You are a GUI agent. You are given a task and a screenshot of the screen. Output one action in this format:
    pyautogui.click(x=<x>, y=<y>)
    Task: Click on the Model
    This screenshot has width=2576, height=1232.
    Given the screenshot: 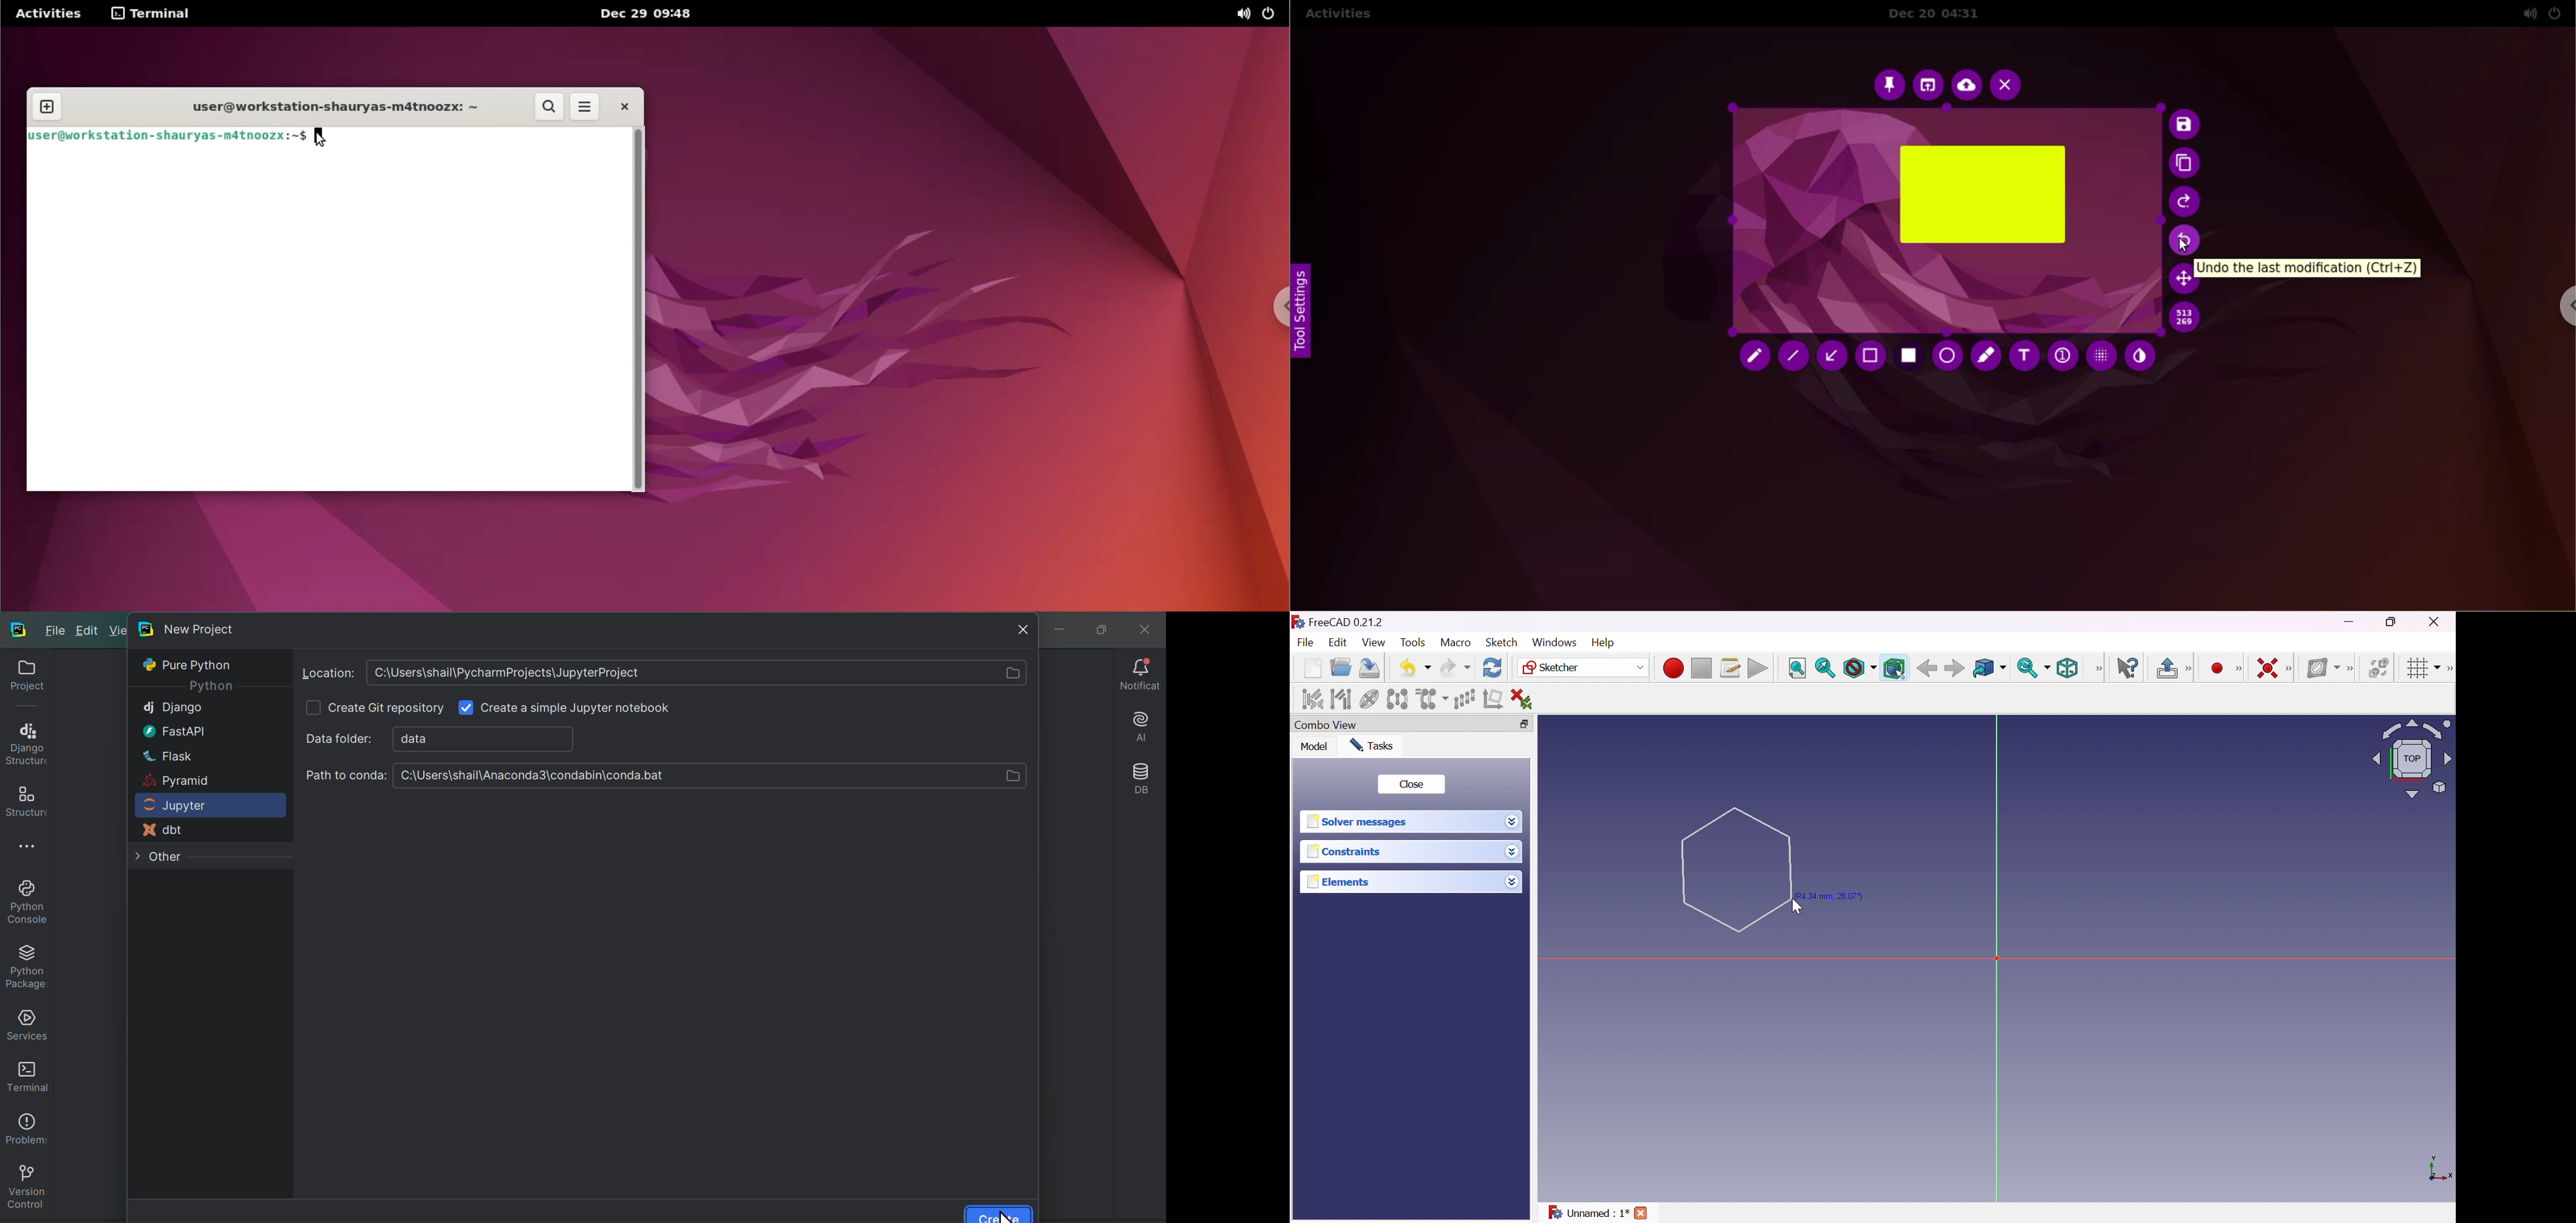 What is the action you would take?
    pyautogui.click(x=1315, y=746)
    